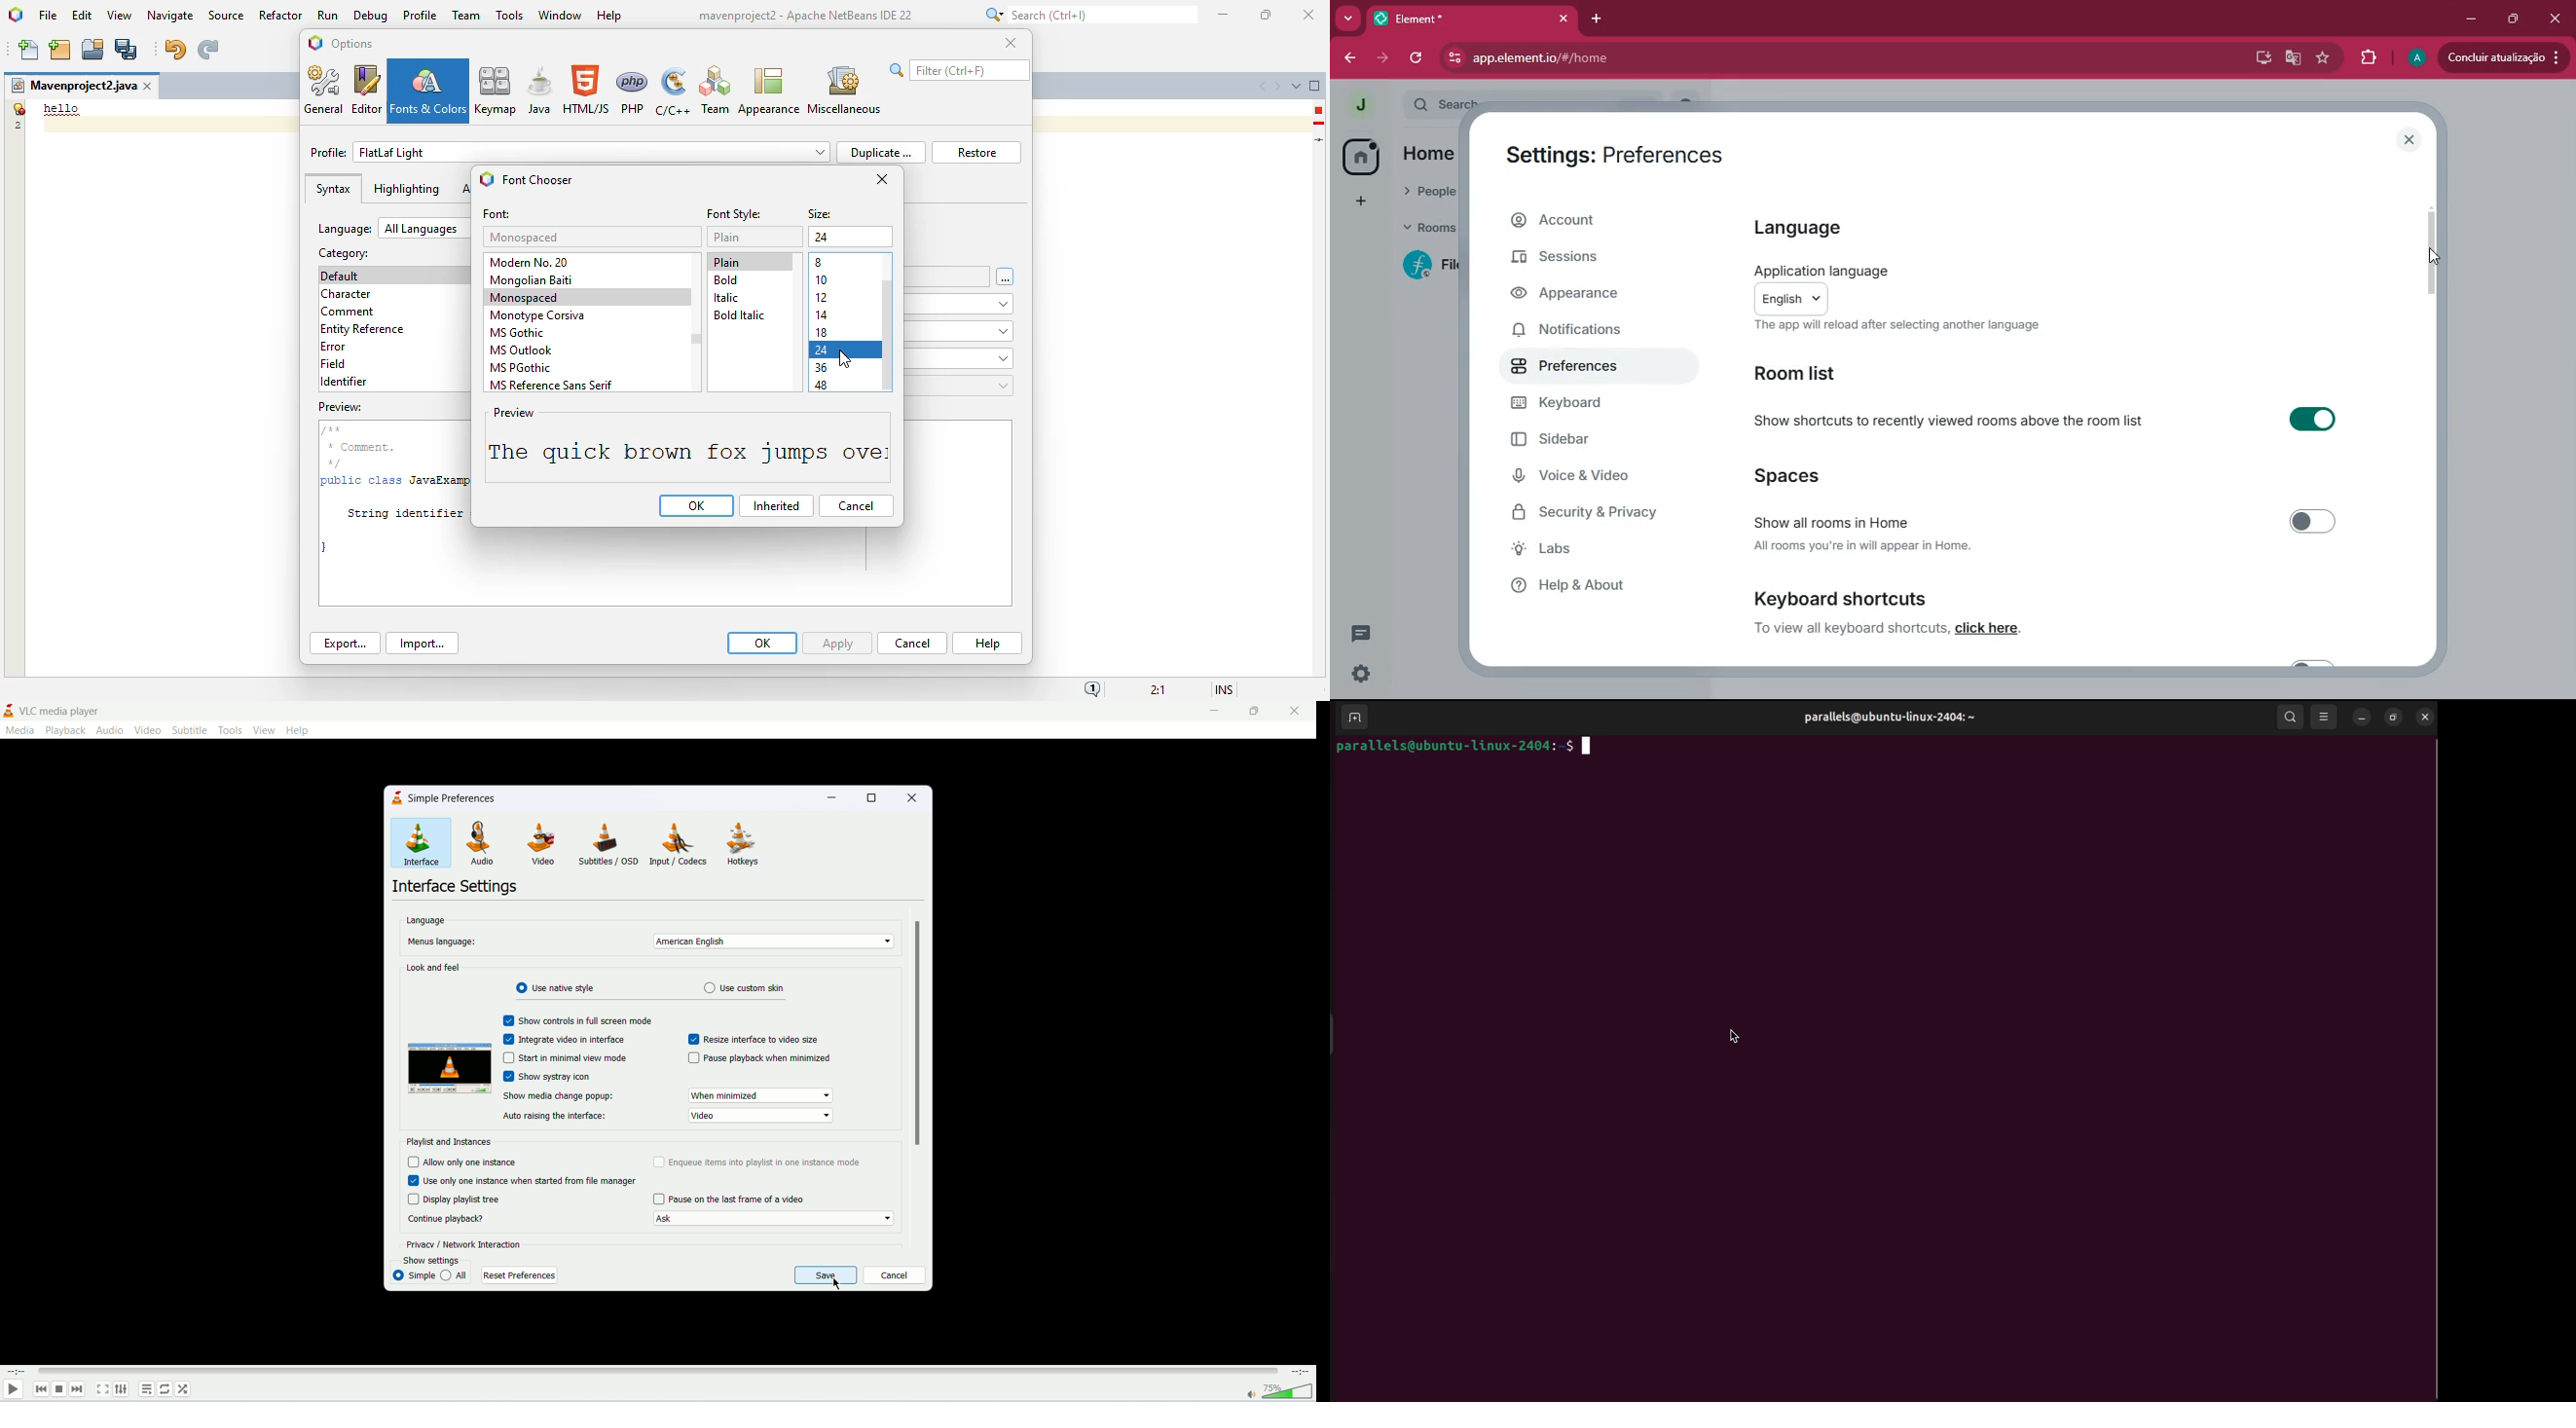 The width and height of the screenshot is (2576, 1428). Describe the element at coordinates (455, 1274) in the screenshot. I see `all` at that location.